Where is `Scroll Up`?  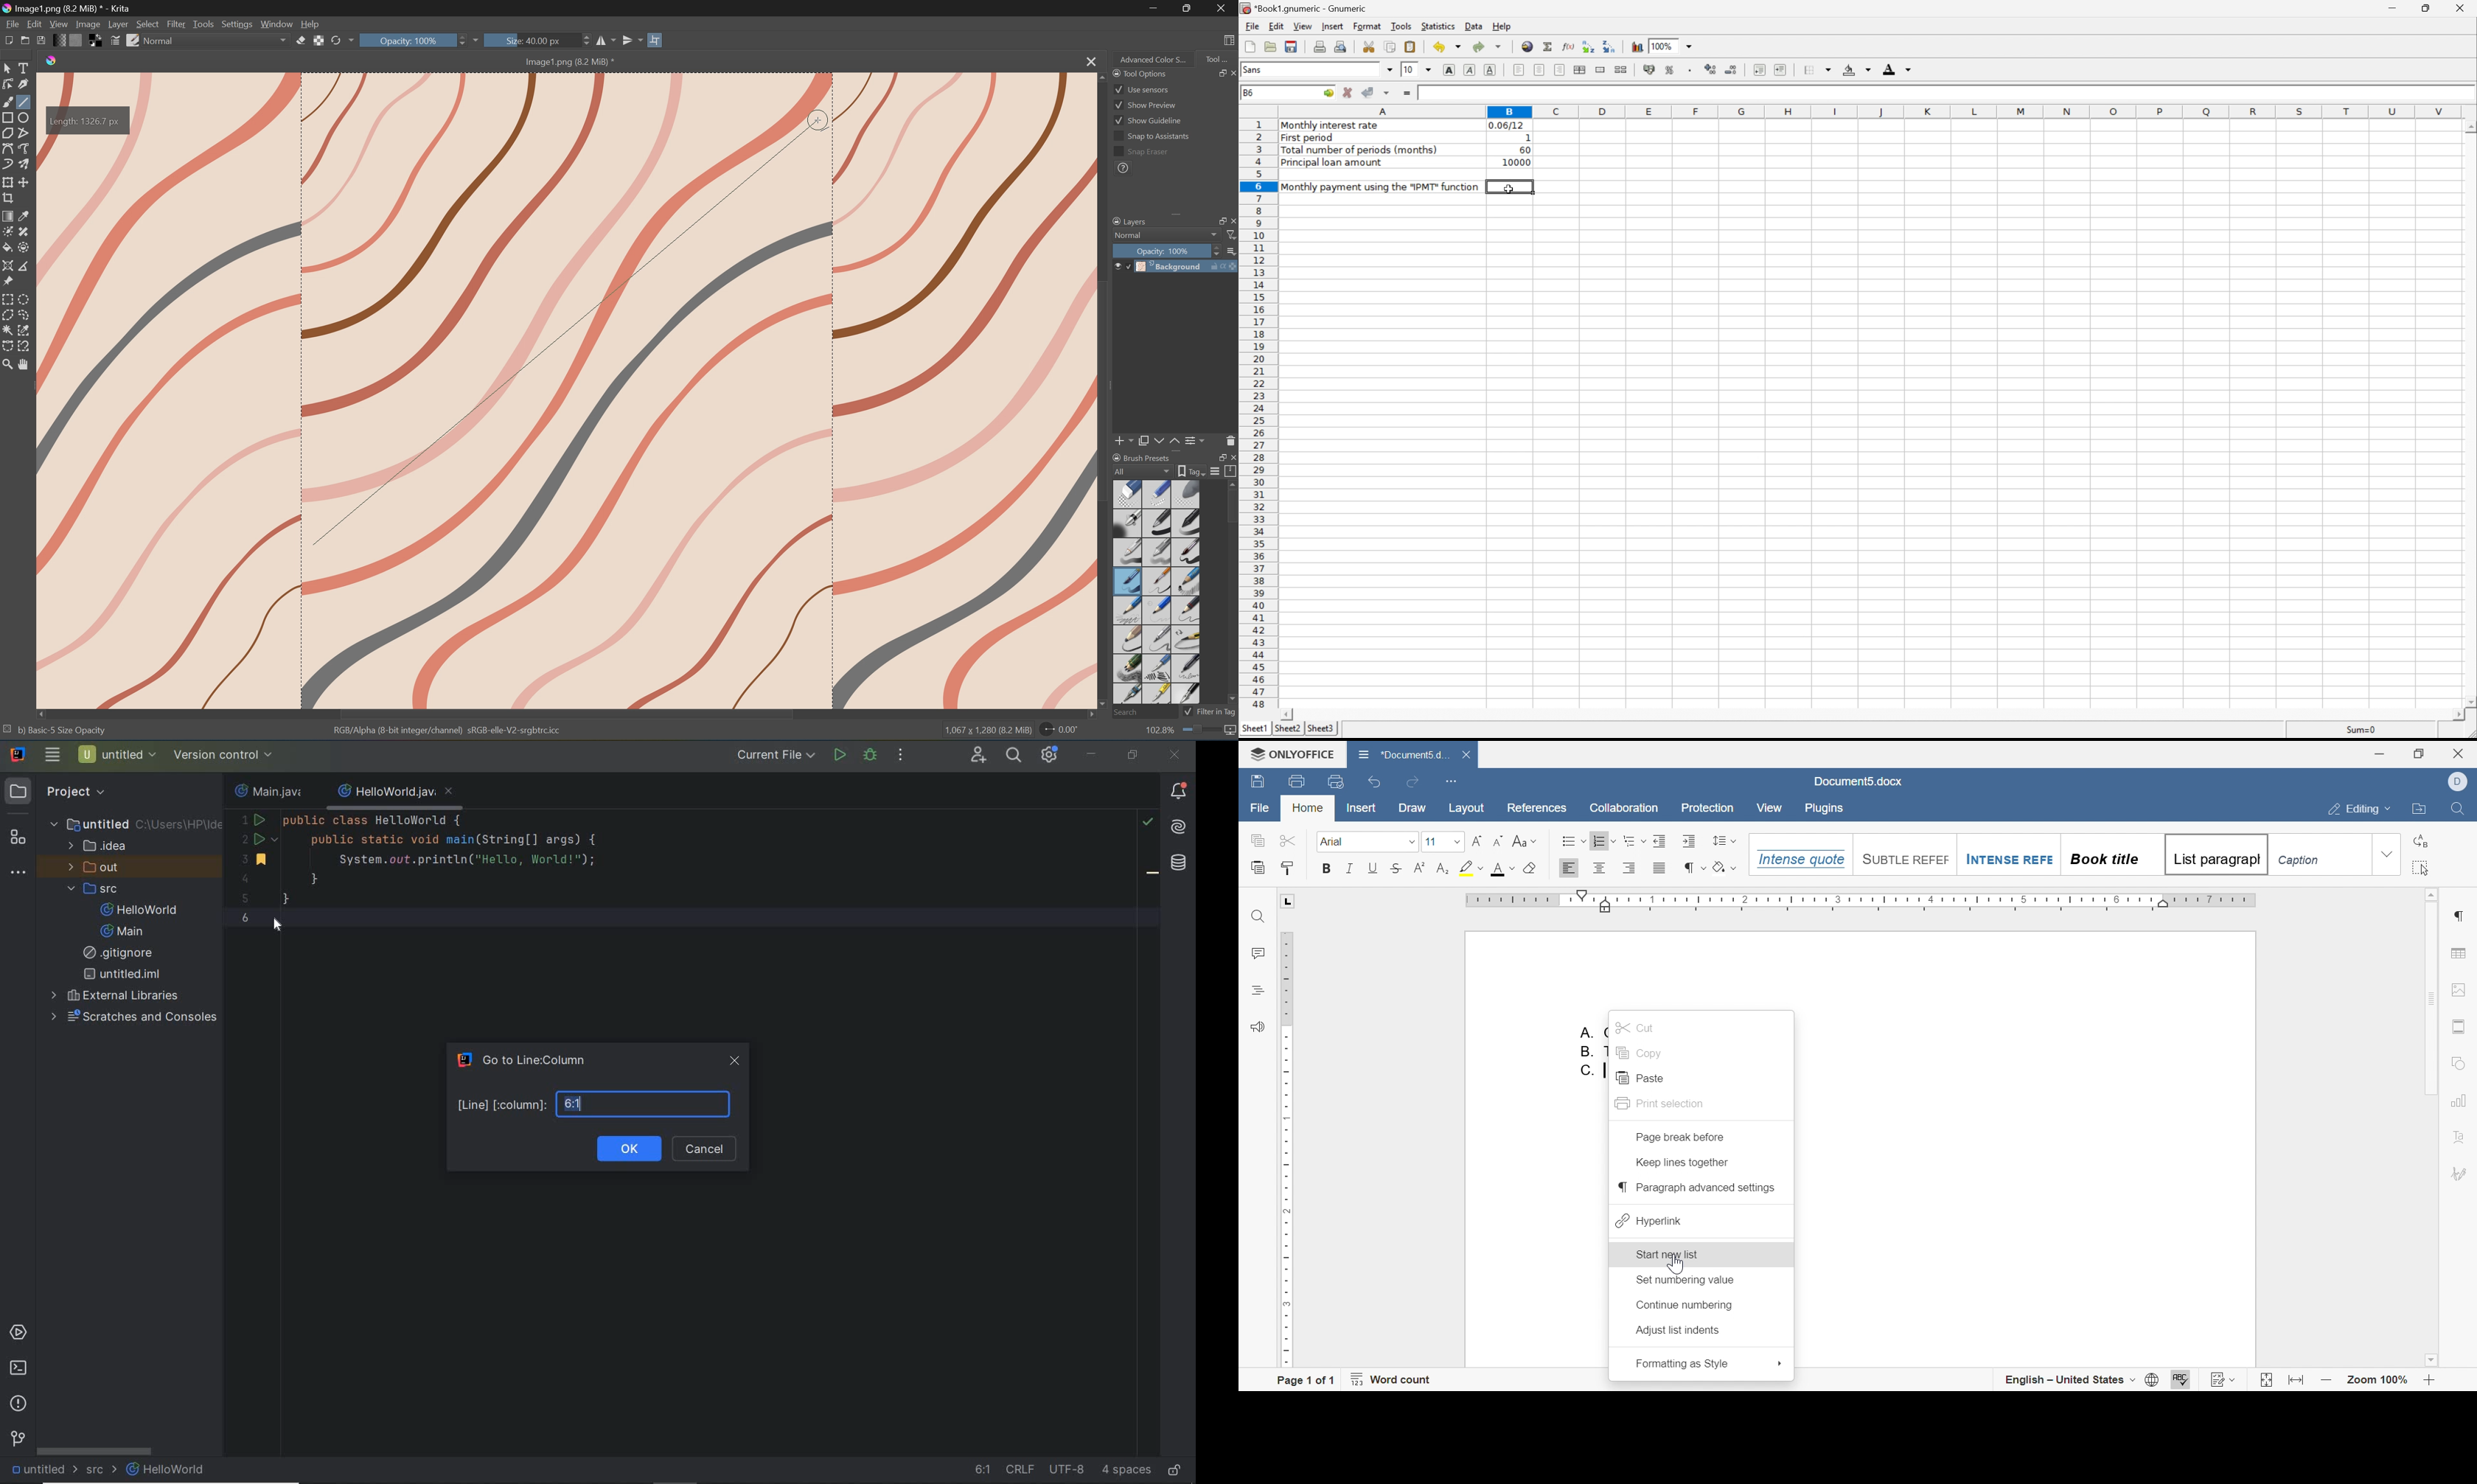
Scroll Up is located at coordinates (1231, 484).